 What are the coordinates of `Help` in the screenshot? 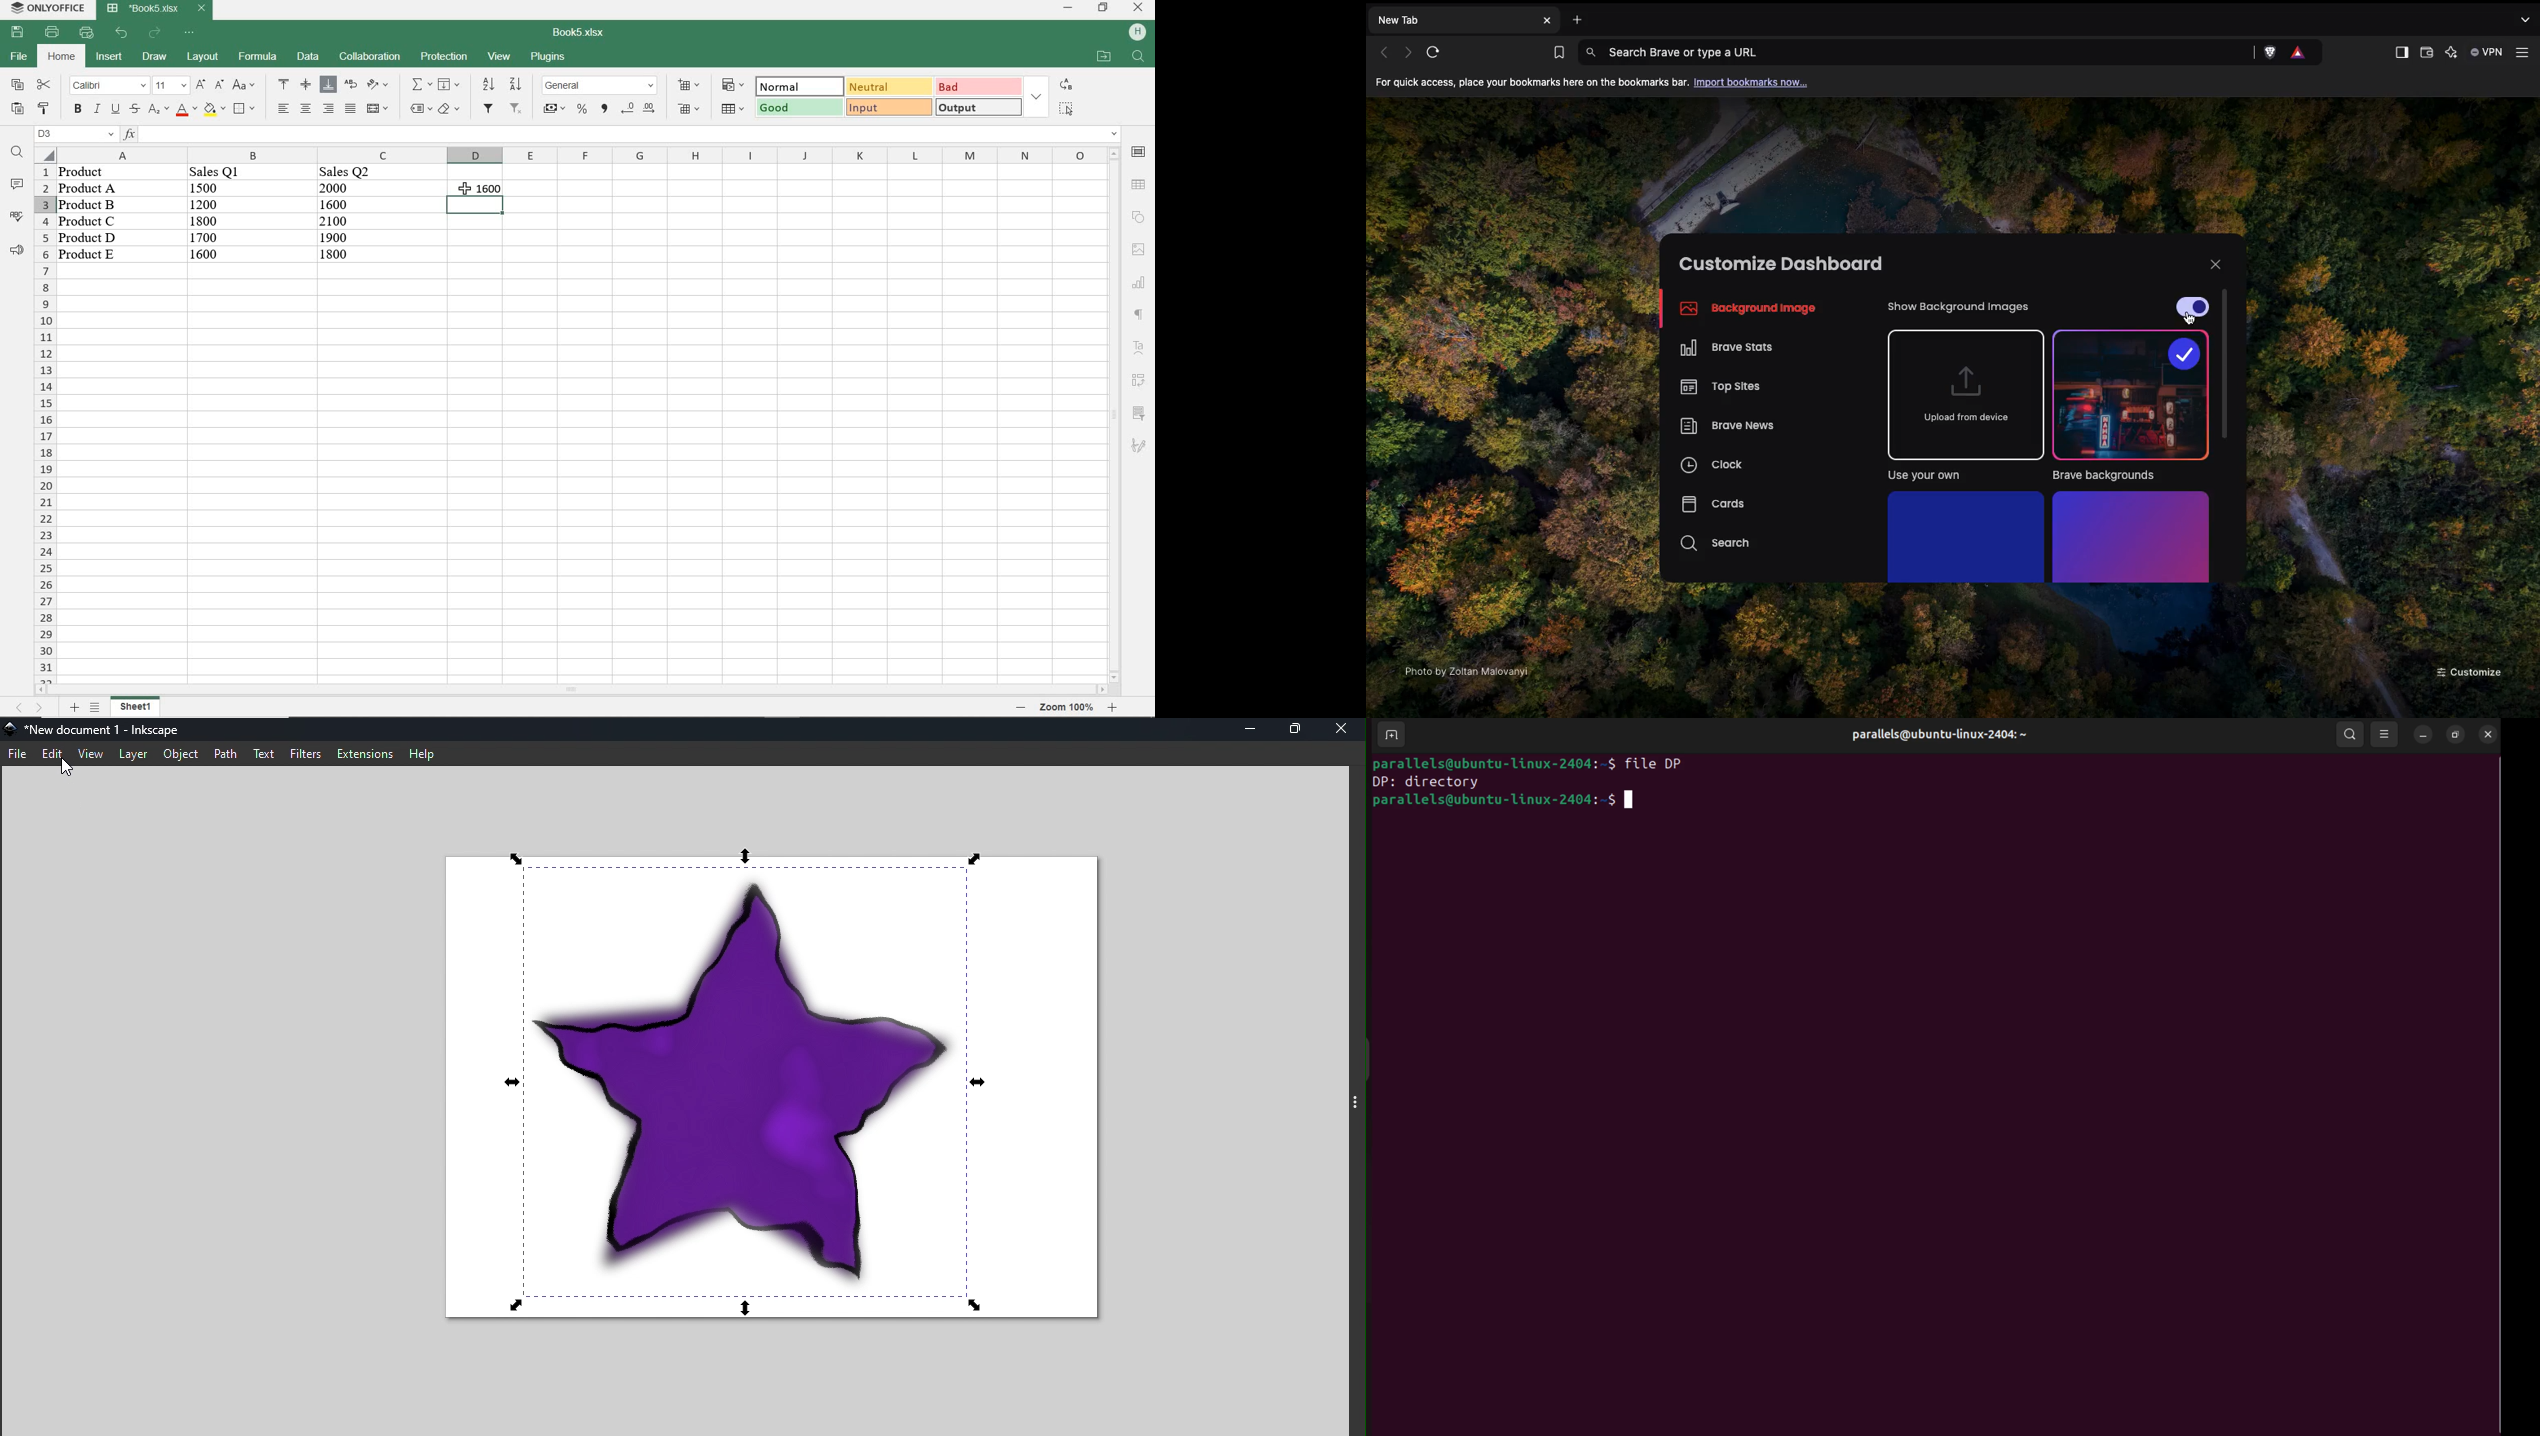 It's located at (422, 752).